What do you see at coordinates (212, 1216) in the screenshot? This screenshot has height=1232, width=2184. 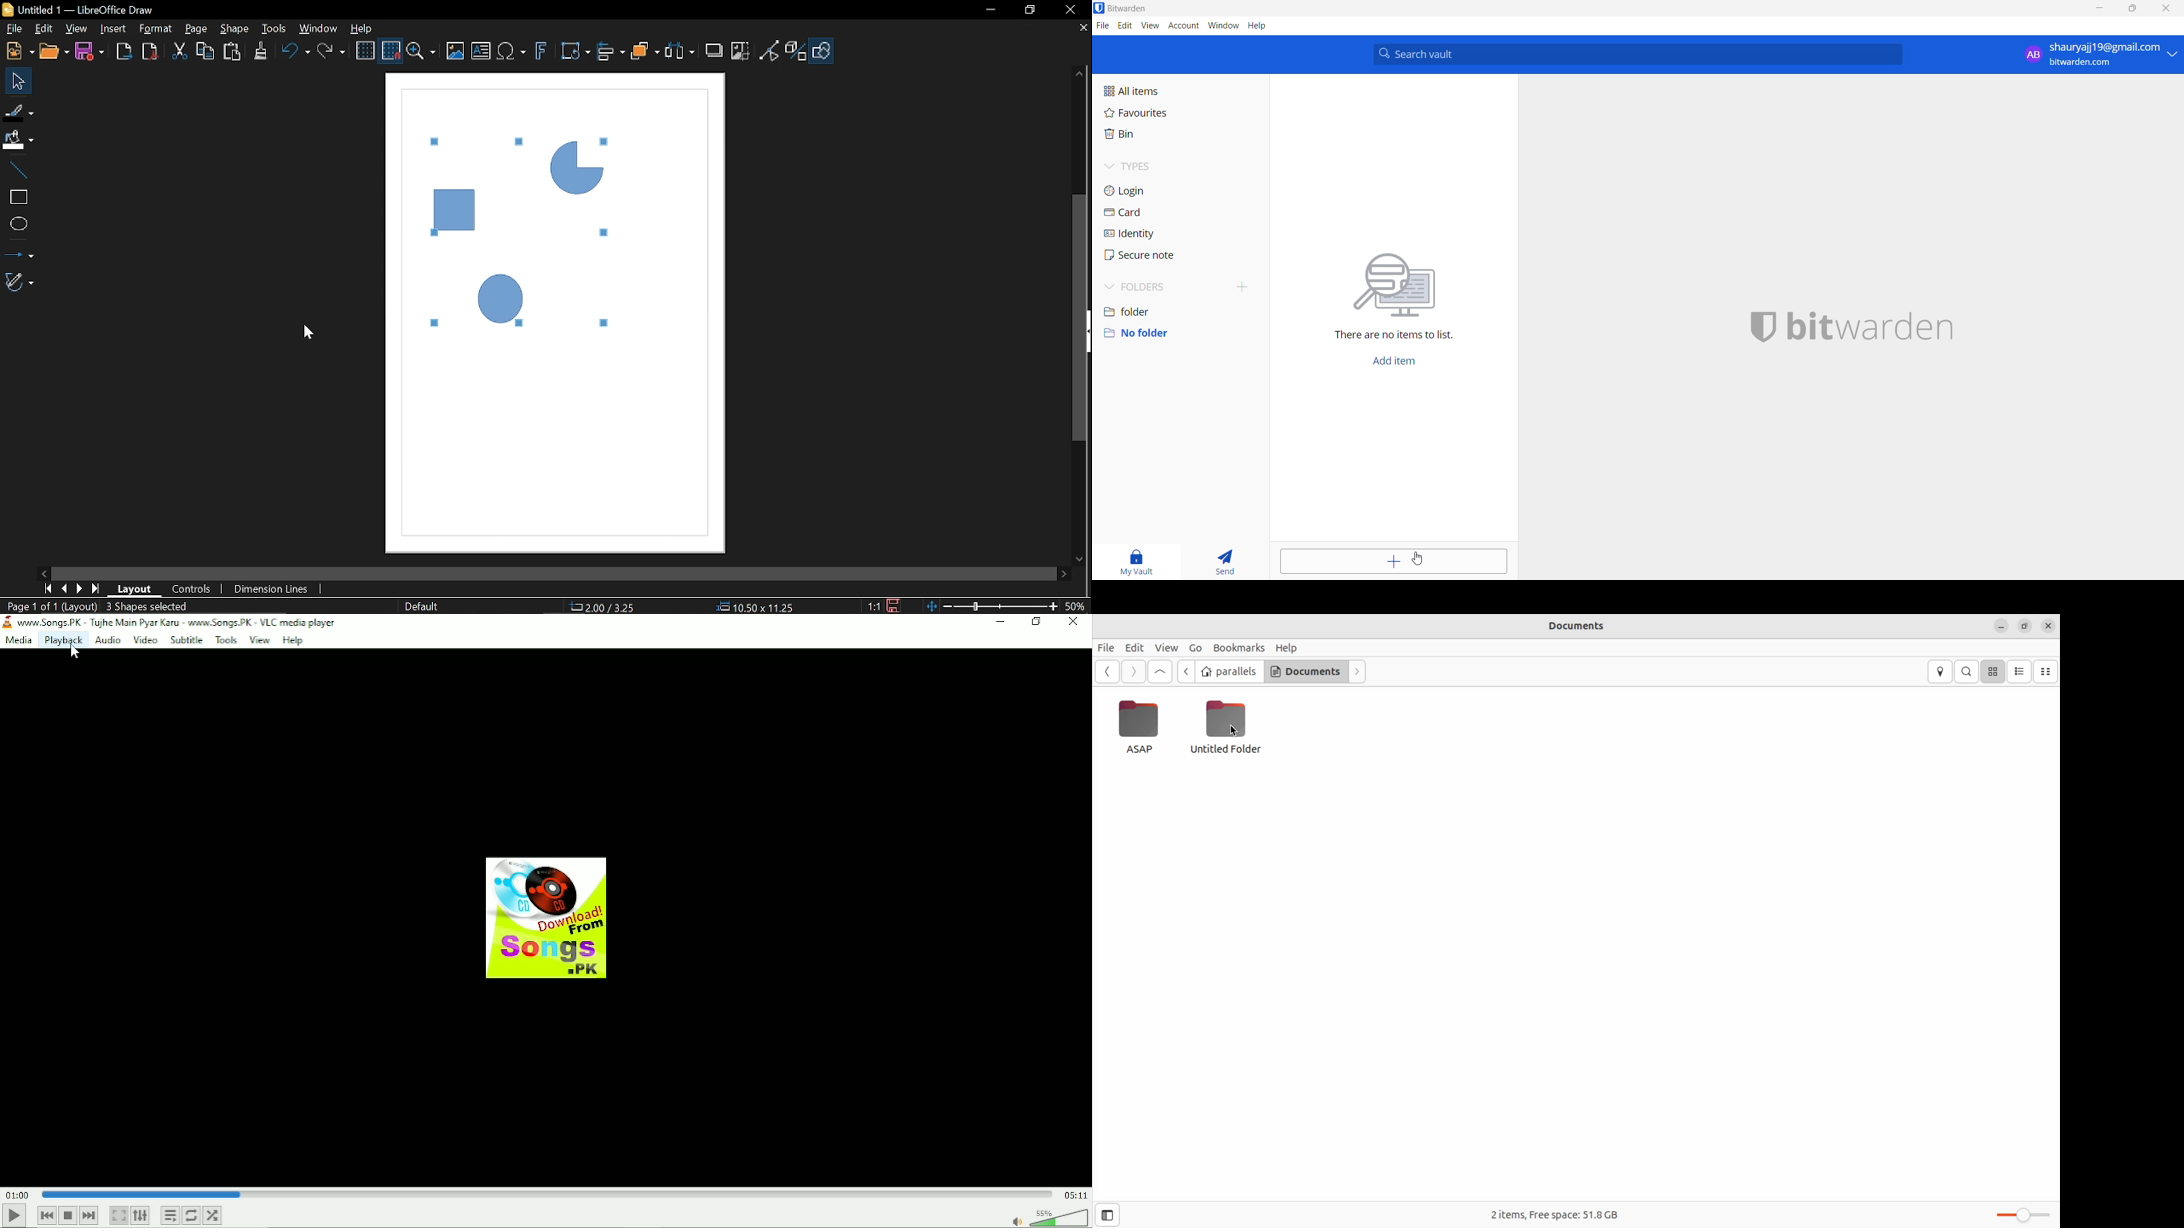 I see `Random` at bounding box center [212, 1216].